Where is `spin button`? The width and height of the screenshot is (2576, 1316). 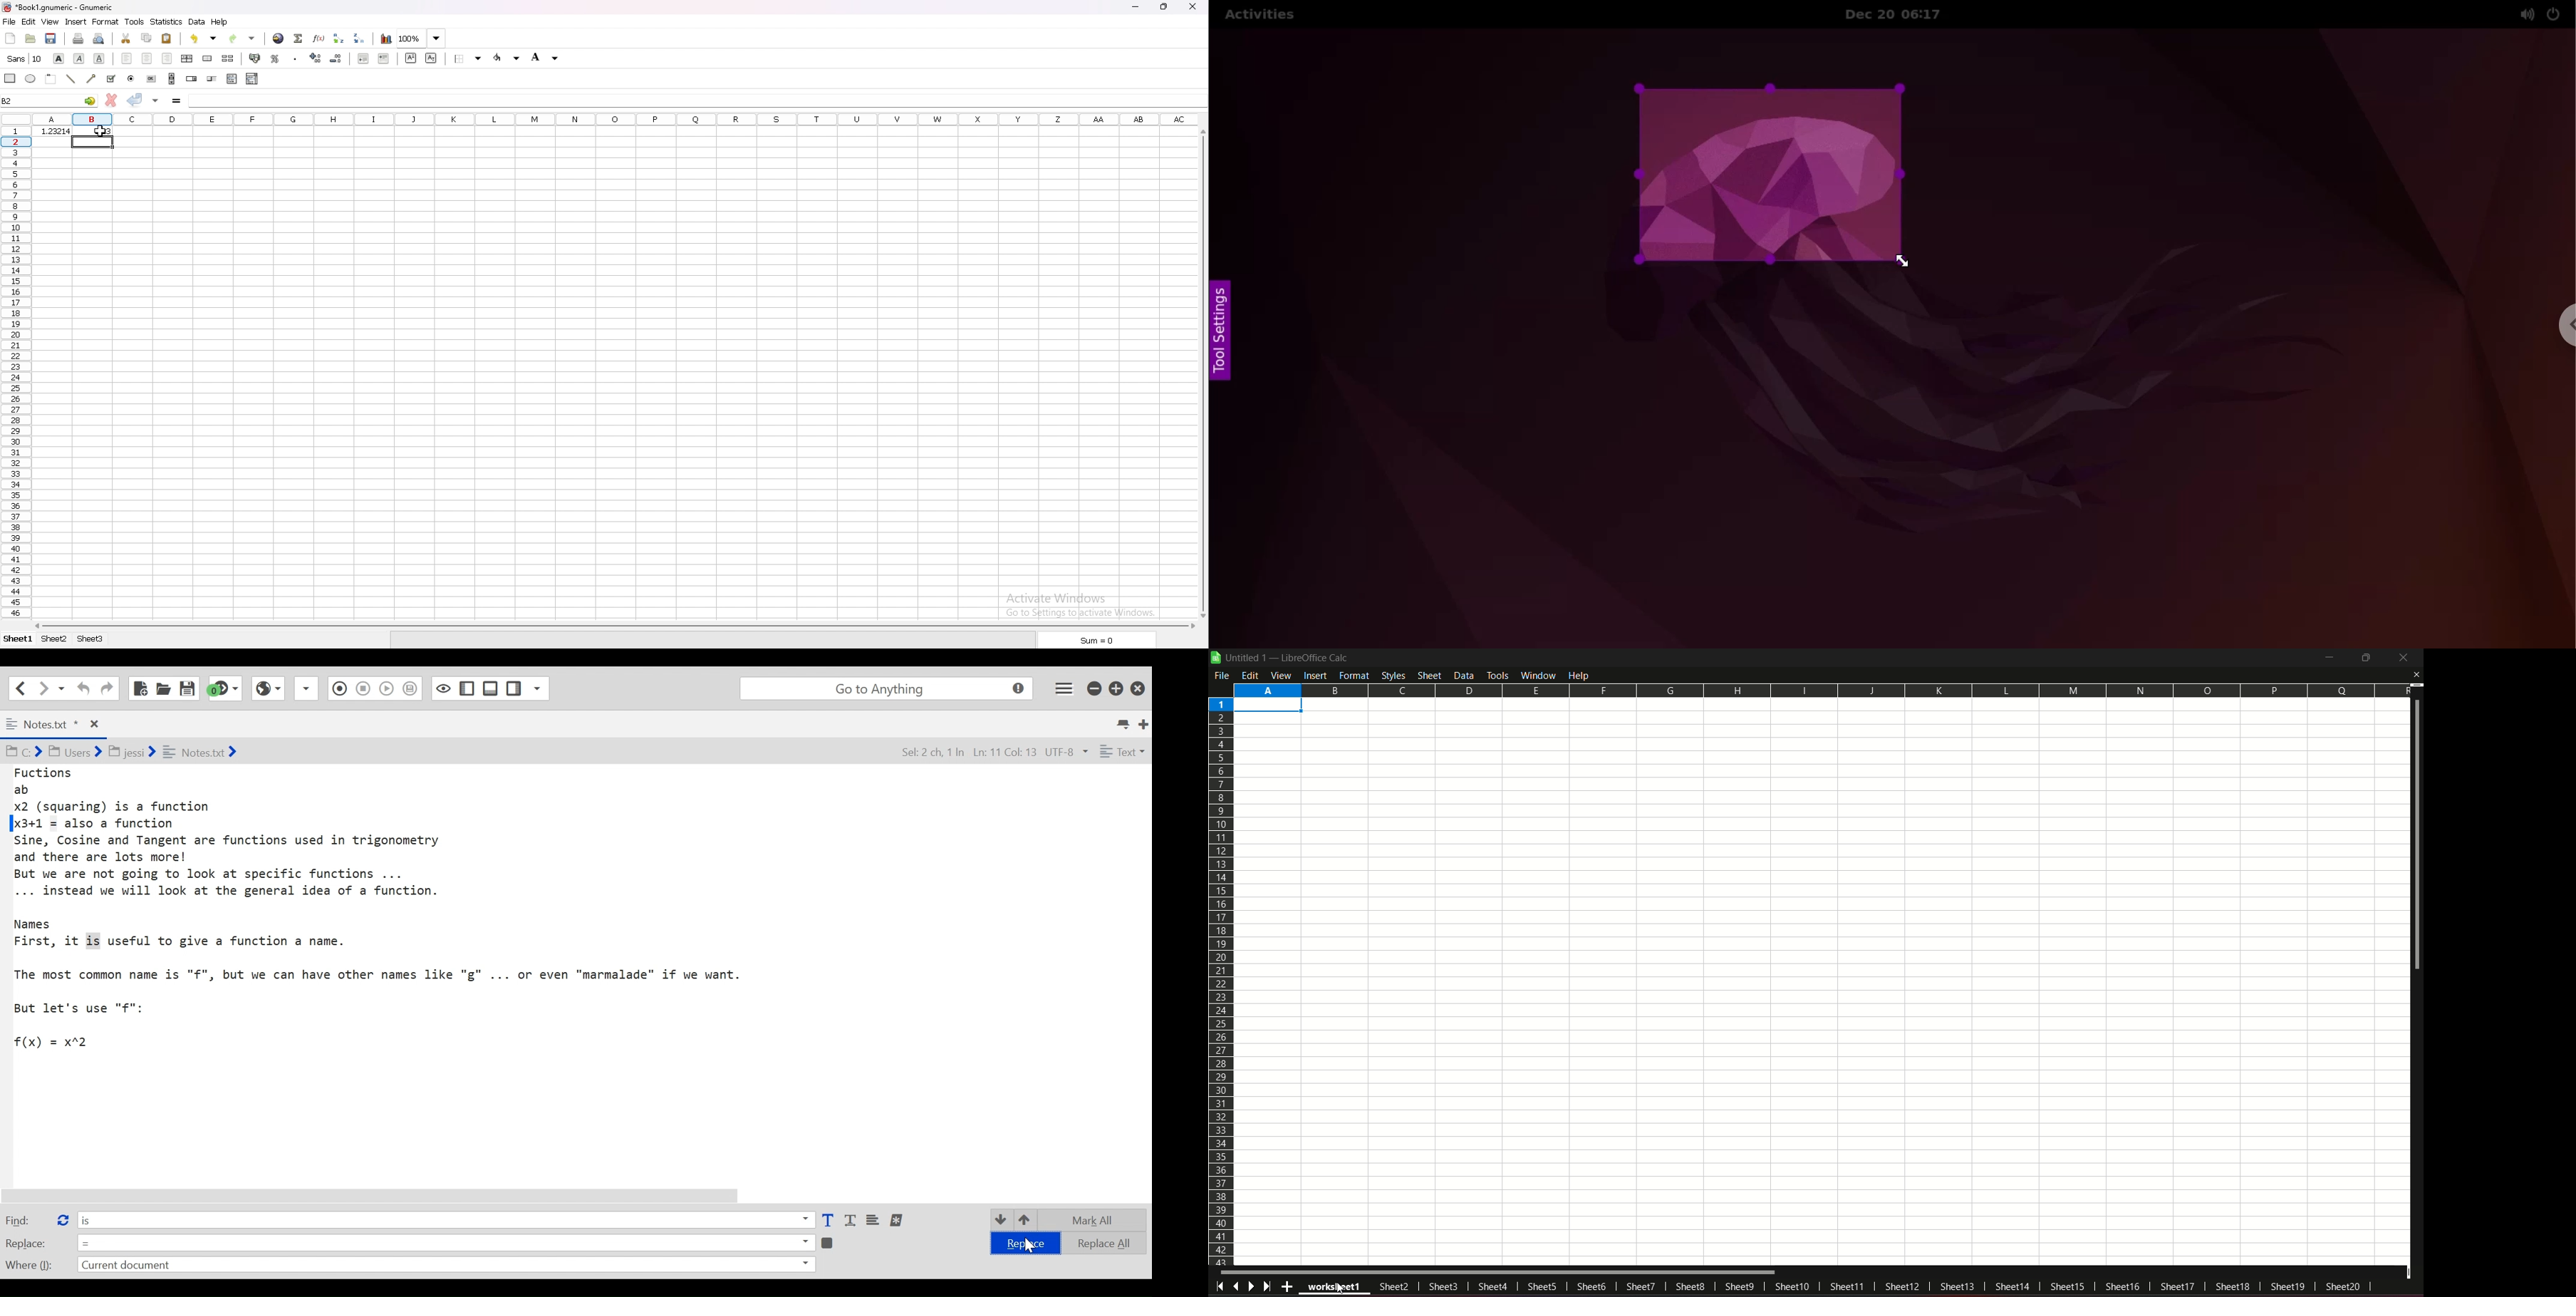
spin button is located at coordinates (191, 79).